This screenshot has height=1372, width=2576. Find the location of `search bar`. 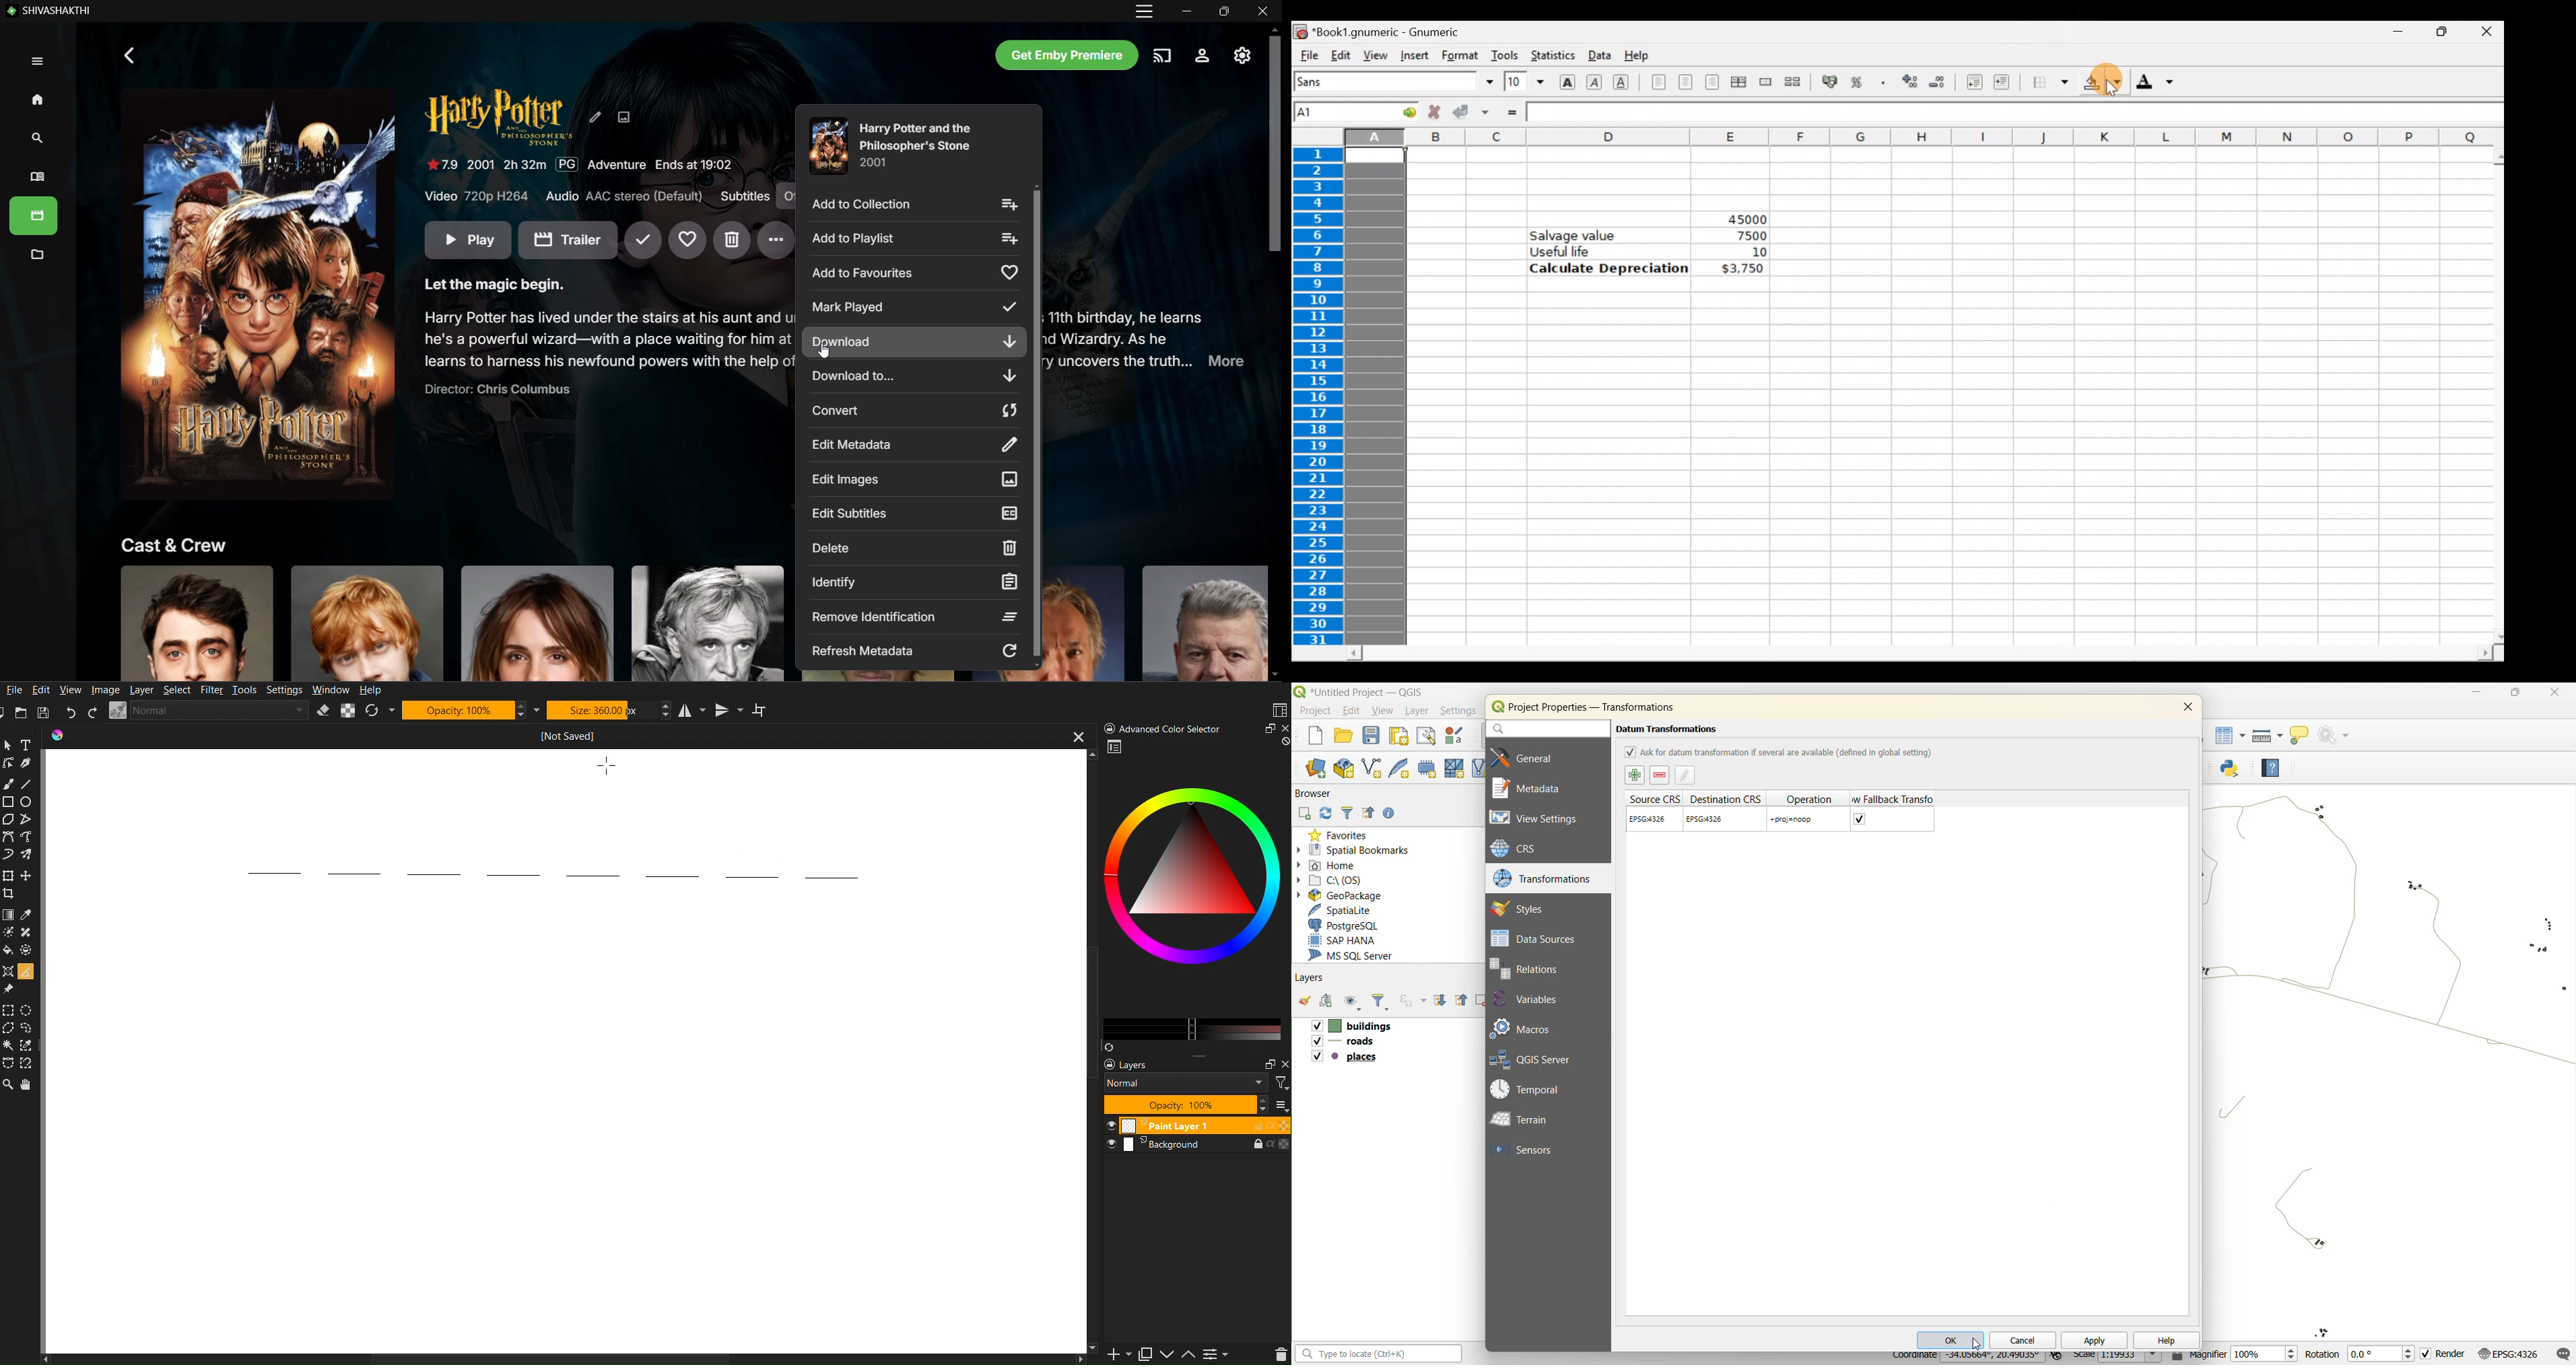

search bar is located at coordinates (1380, 1354).